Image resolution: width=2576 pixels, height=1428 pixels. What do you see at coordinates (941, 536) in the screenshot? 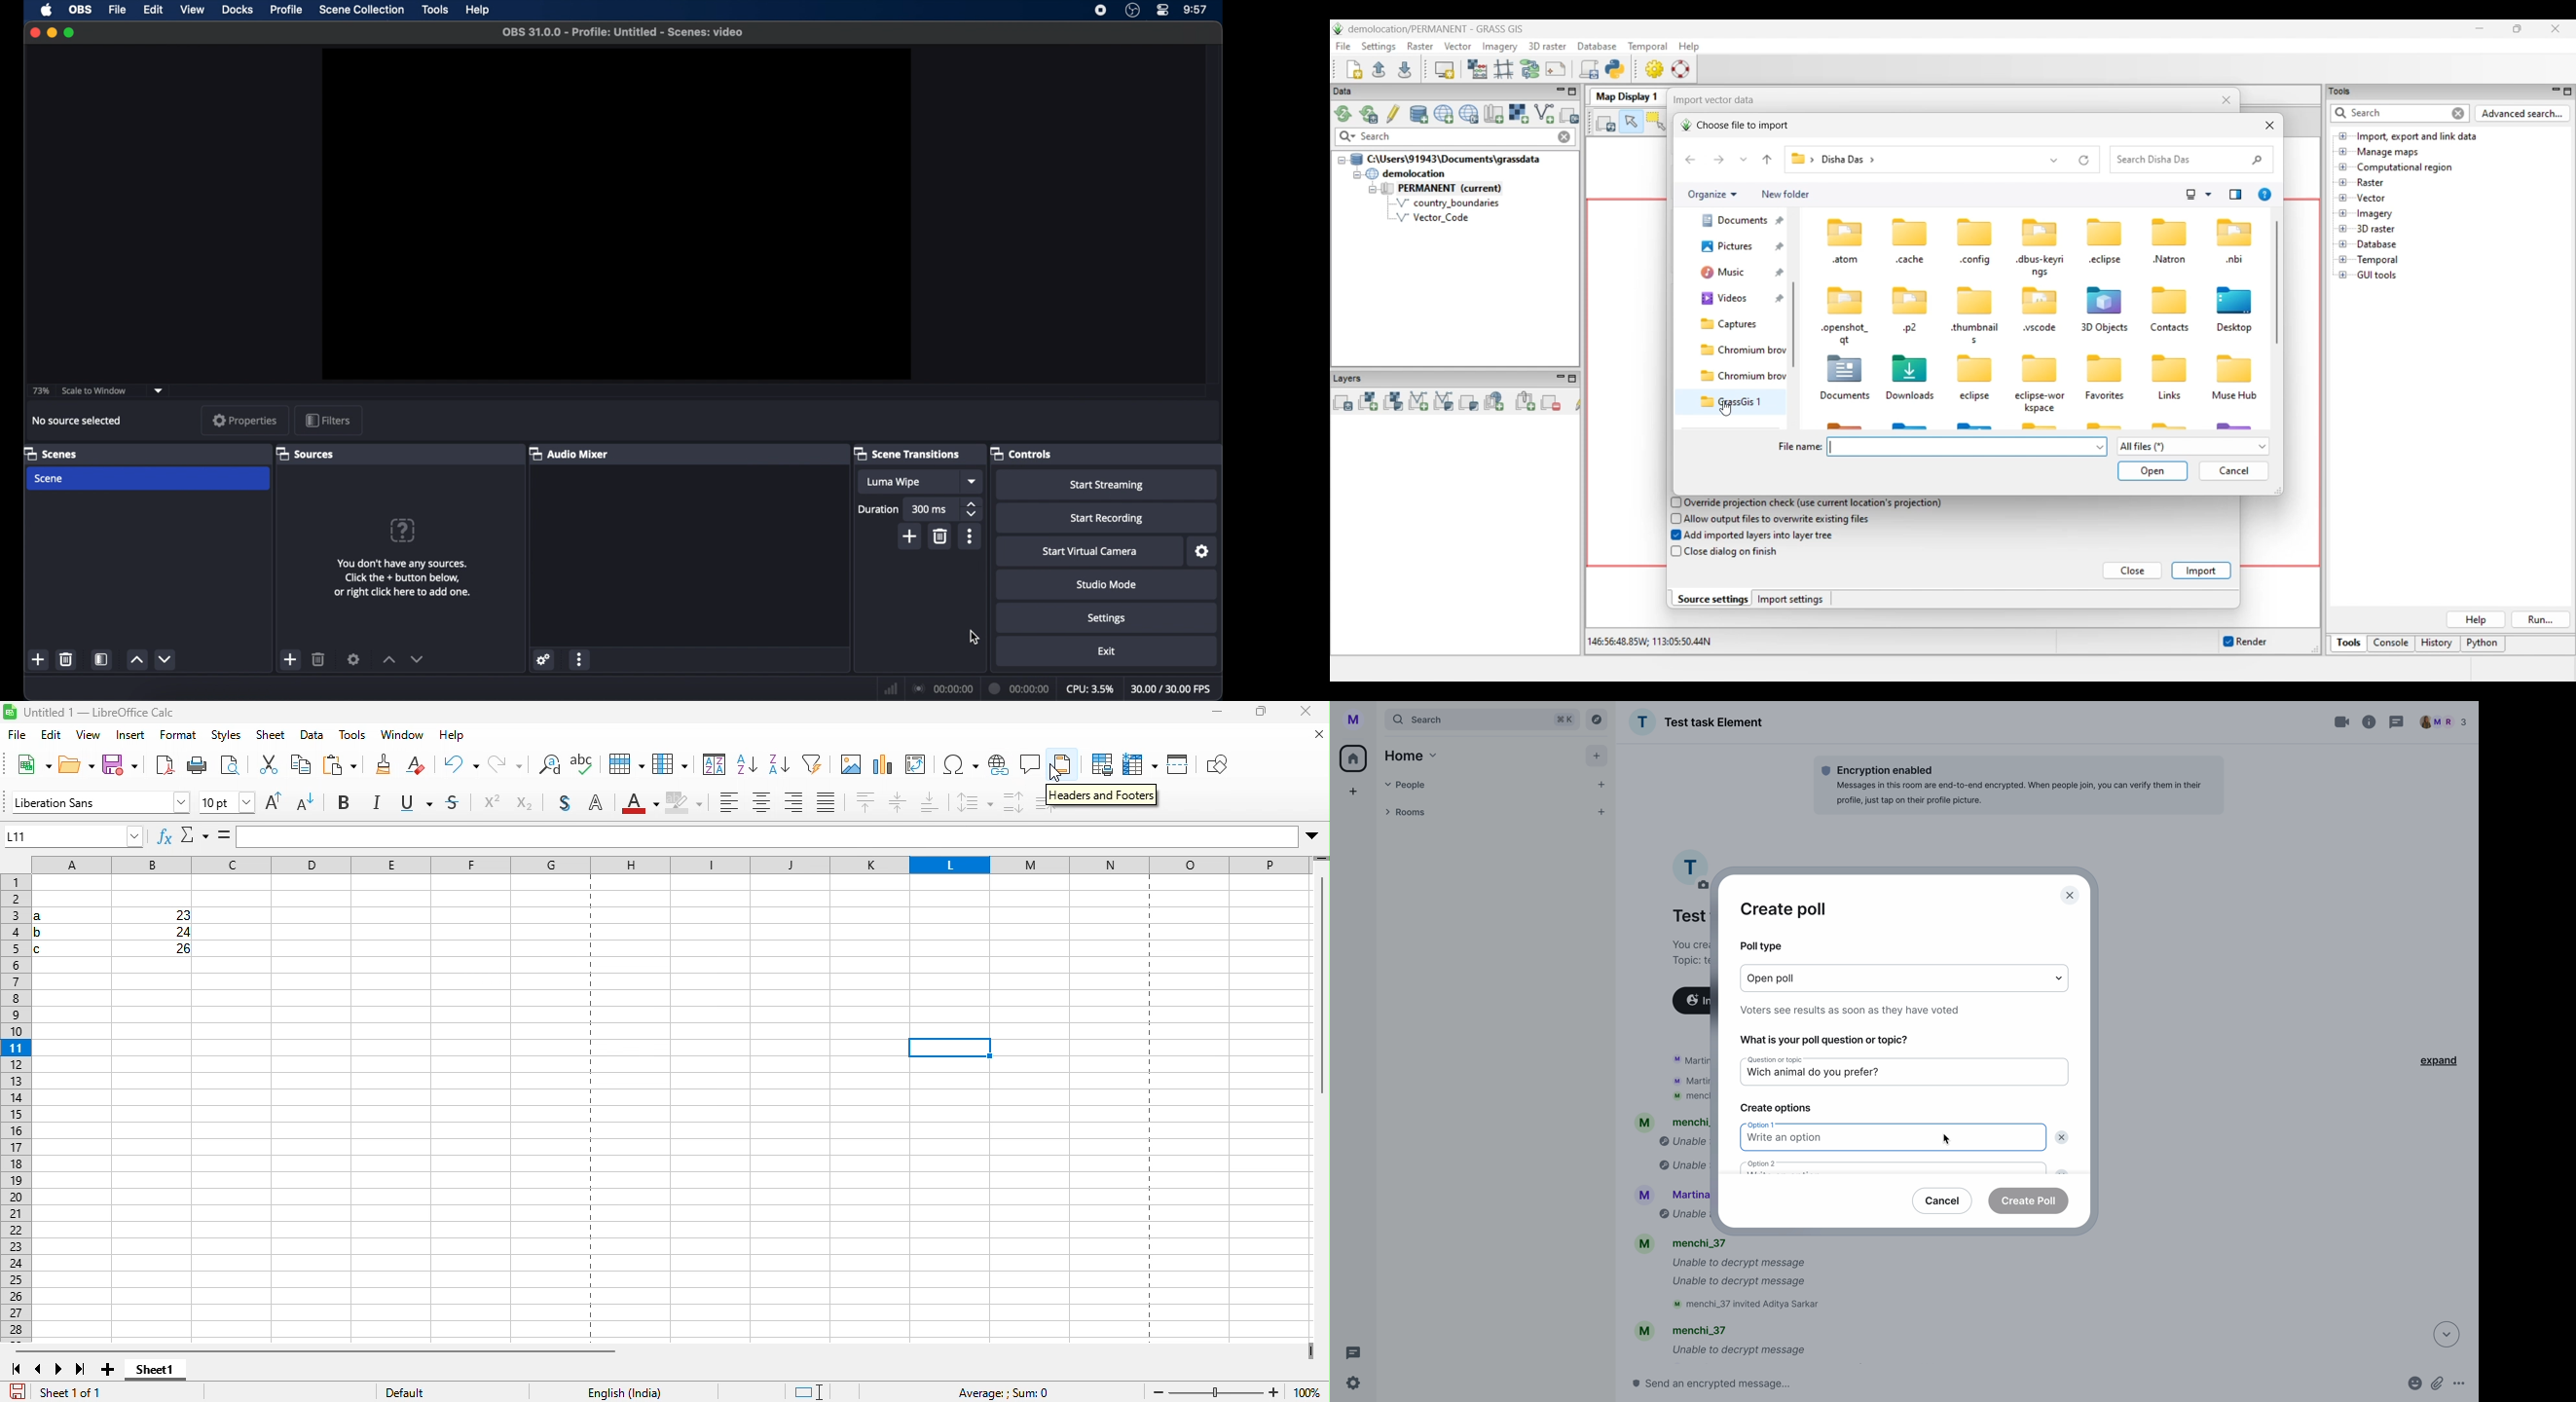
I see `delete` at bounding box center [941, 536].